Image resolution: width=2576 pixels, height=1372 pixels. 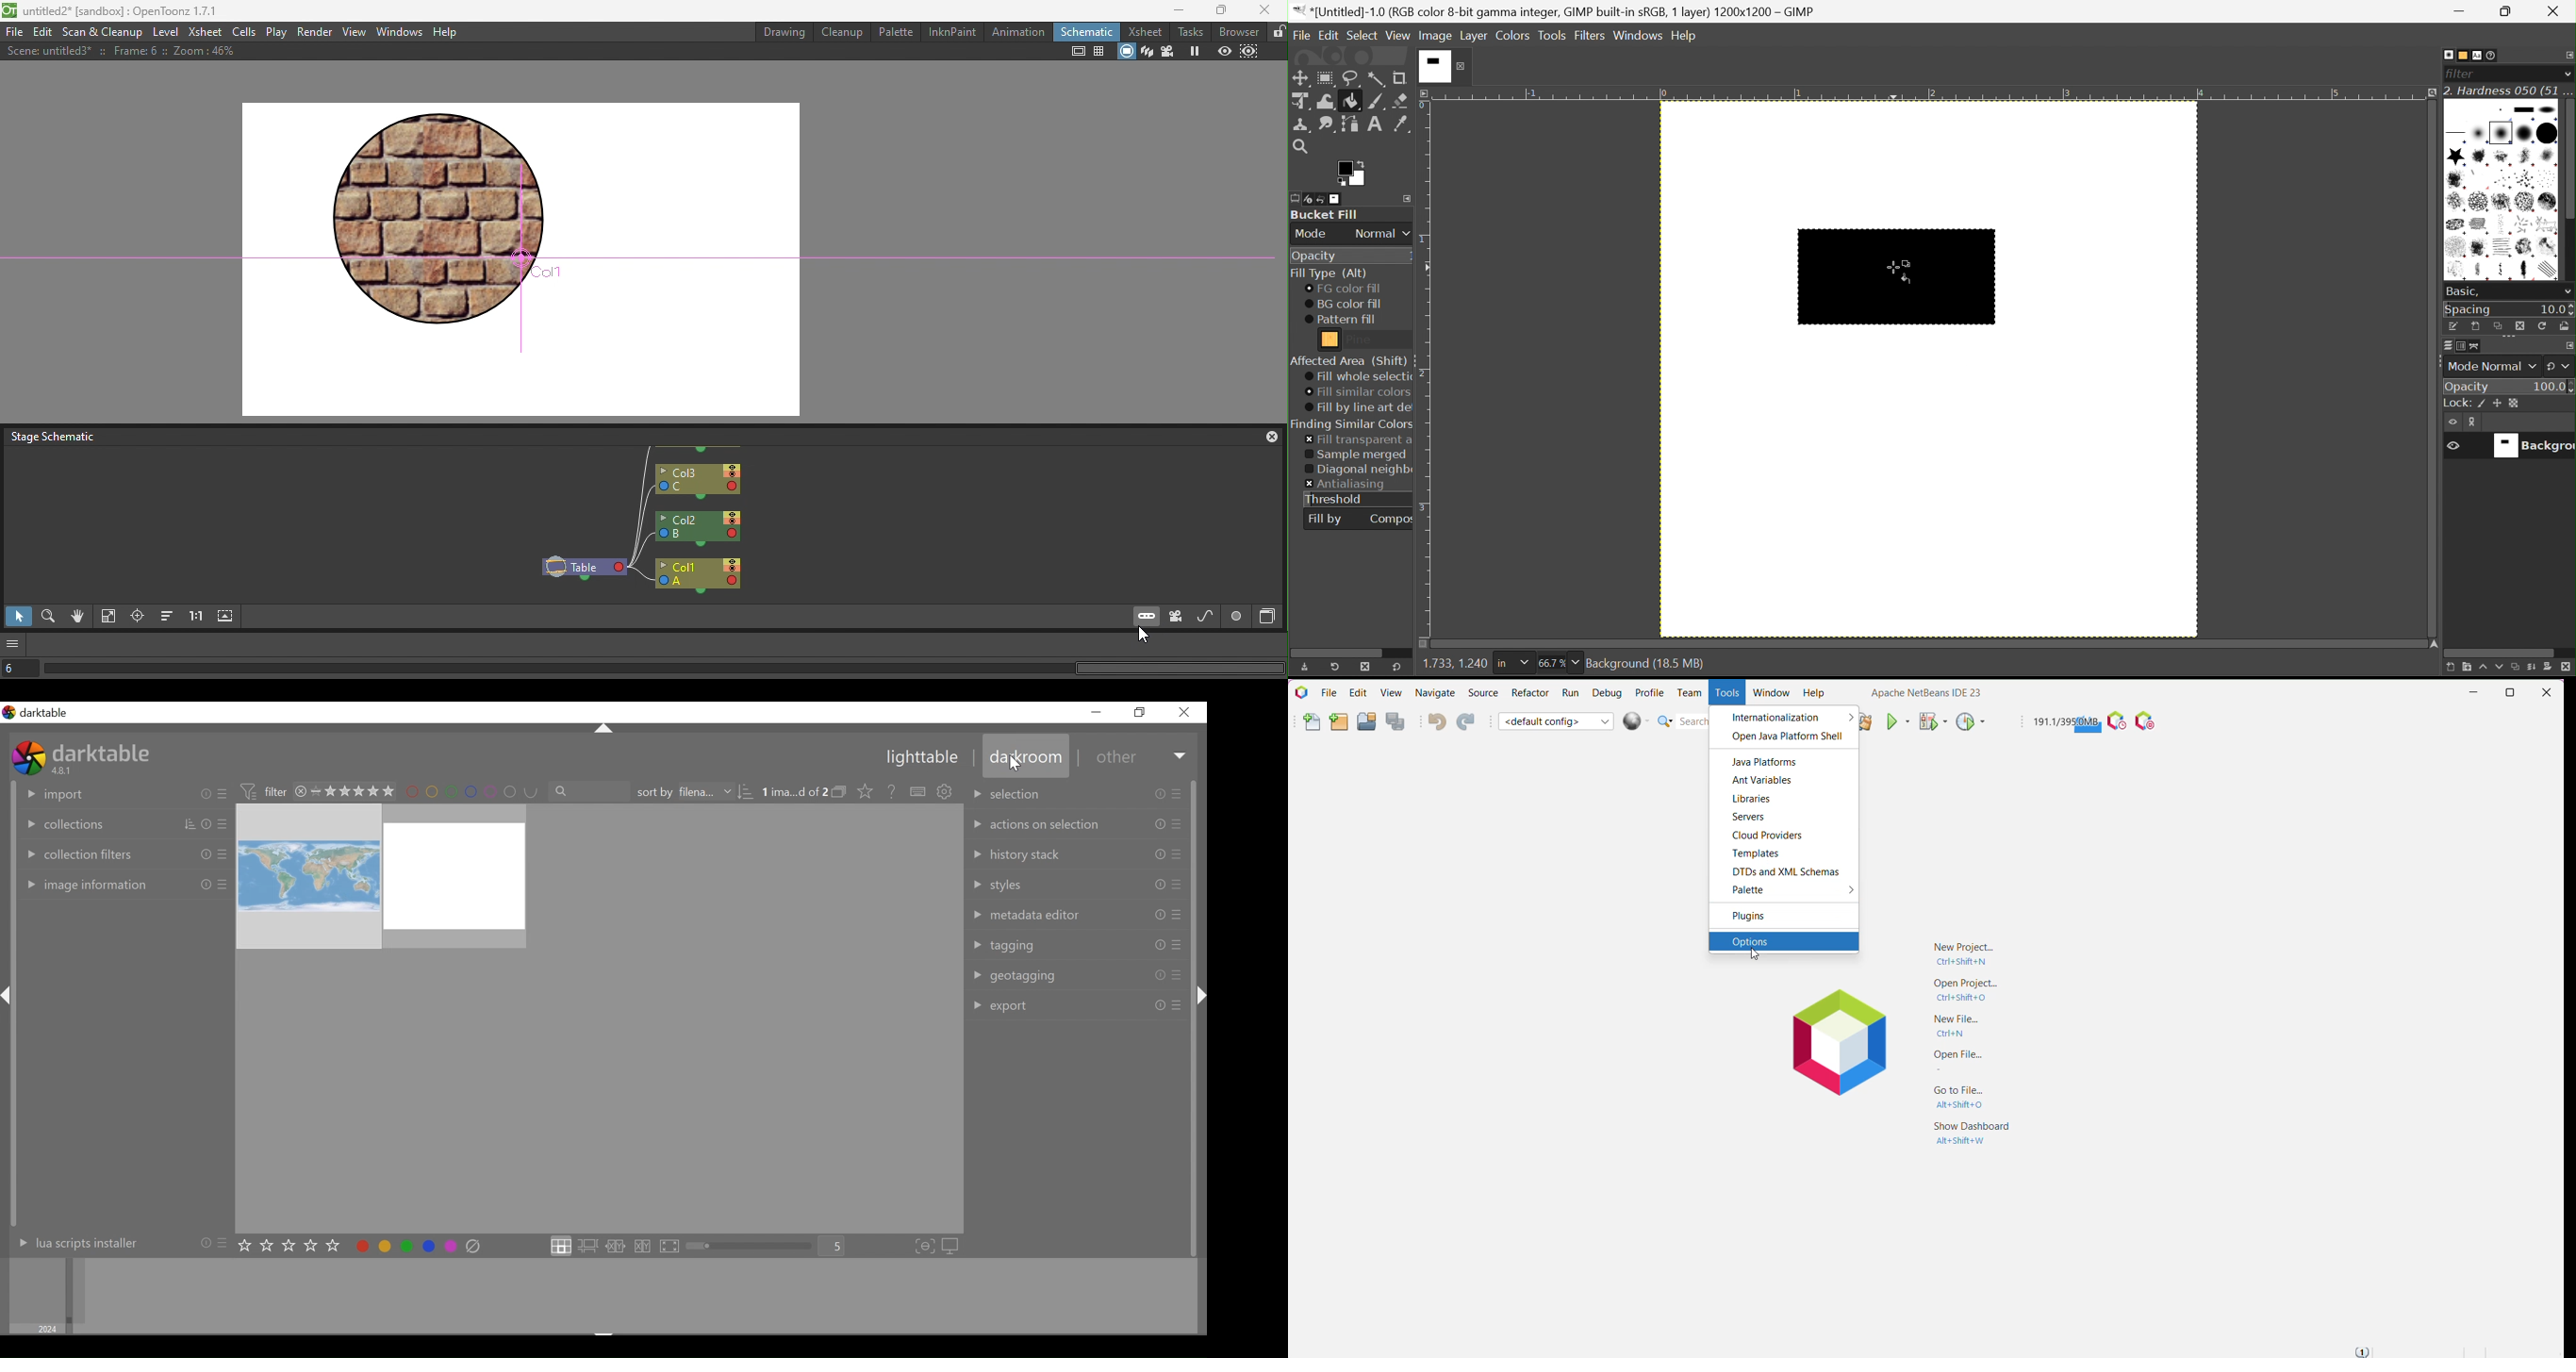 What do you see at coordinates (2475, 347) in the screenshot?
I see `Paths` at bounding box center [2475, 347].